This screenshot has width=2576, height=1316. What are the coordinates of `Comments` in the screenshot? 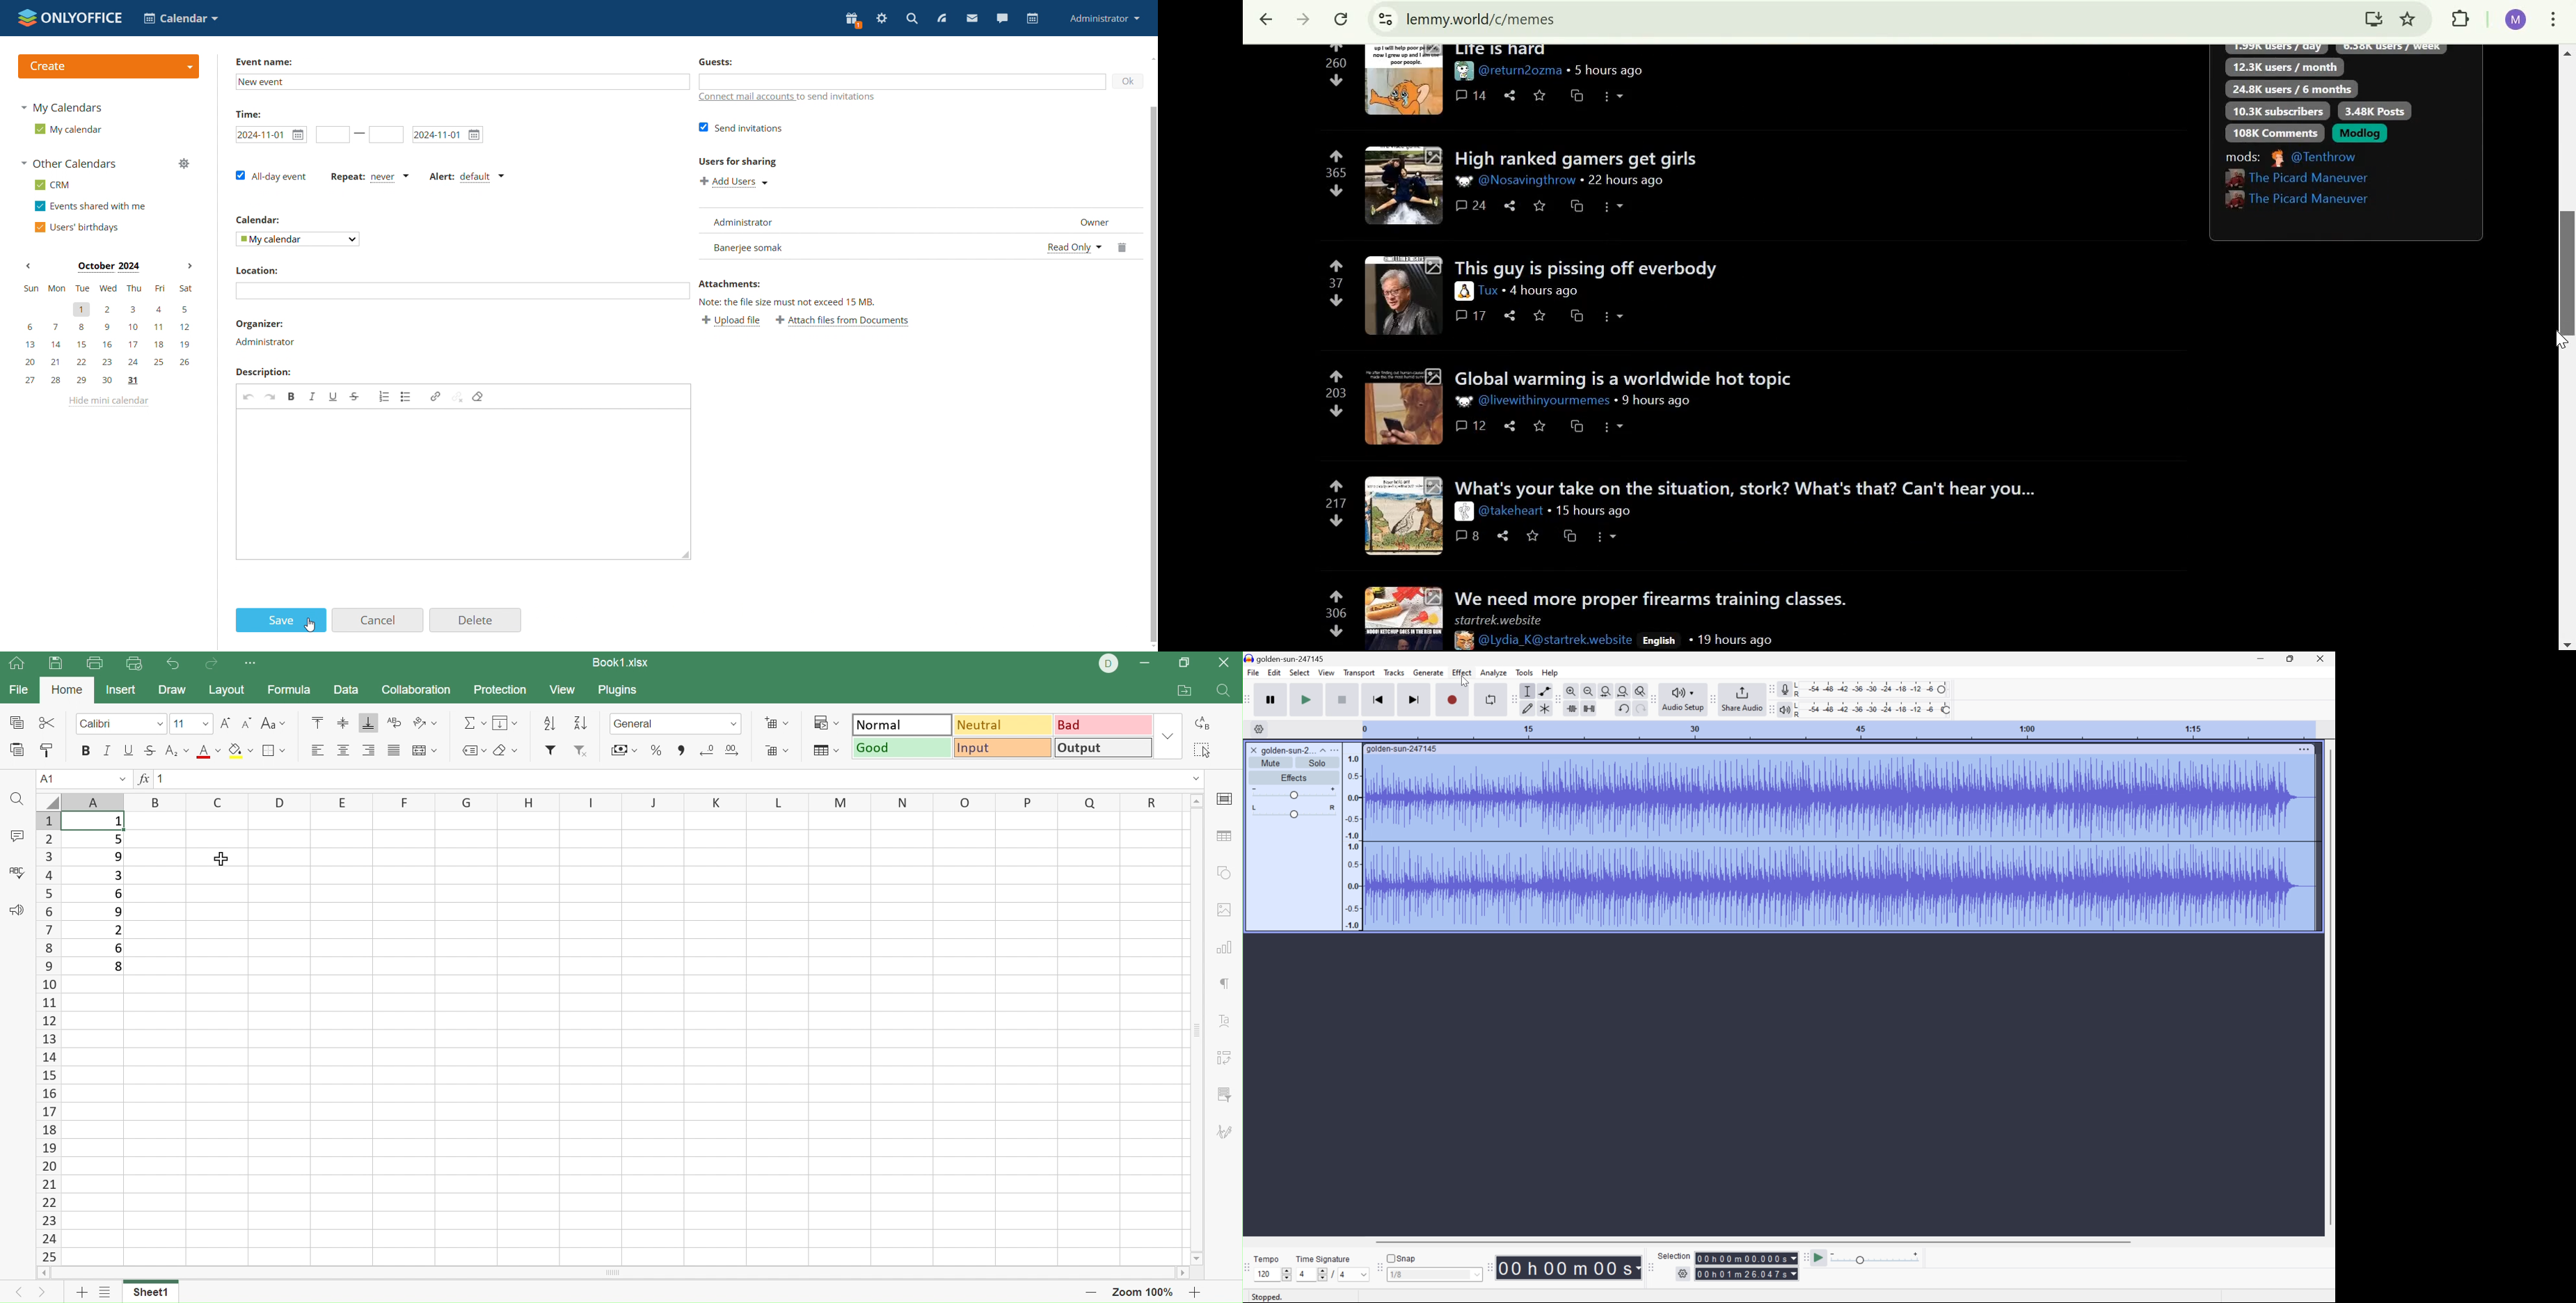 It's located at (16, 838).